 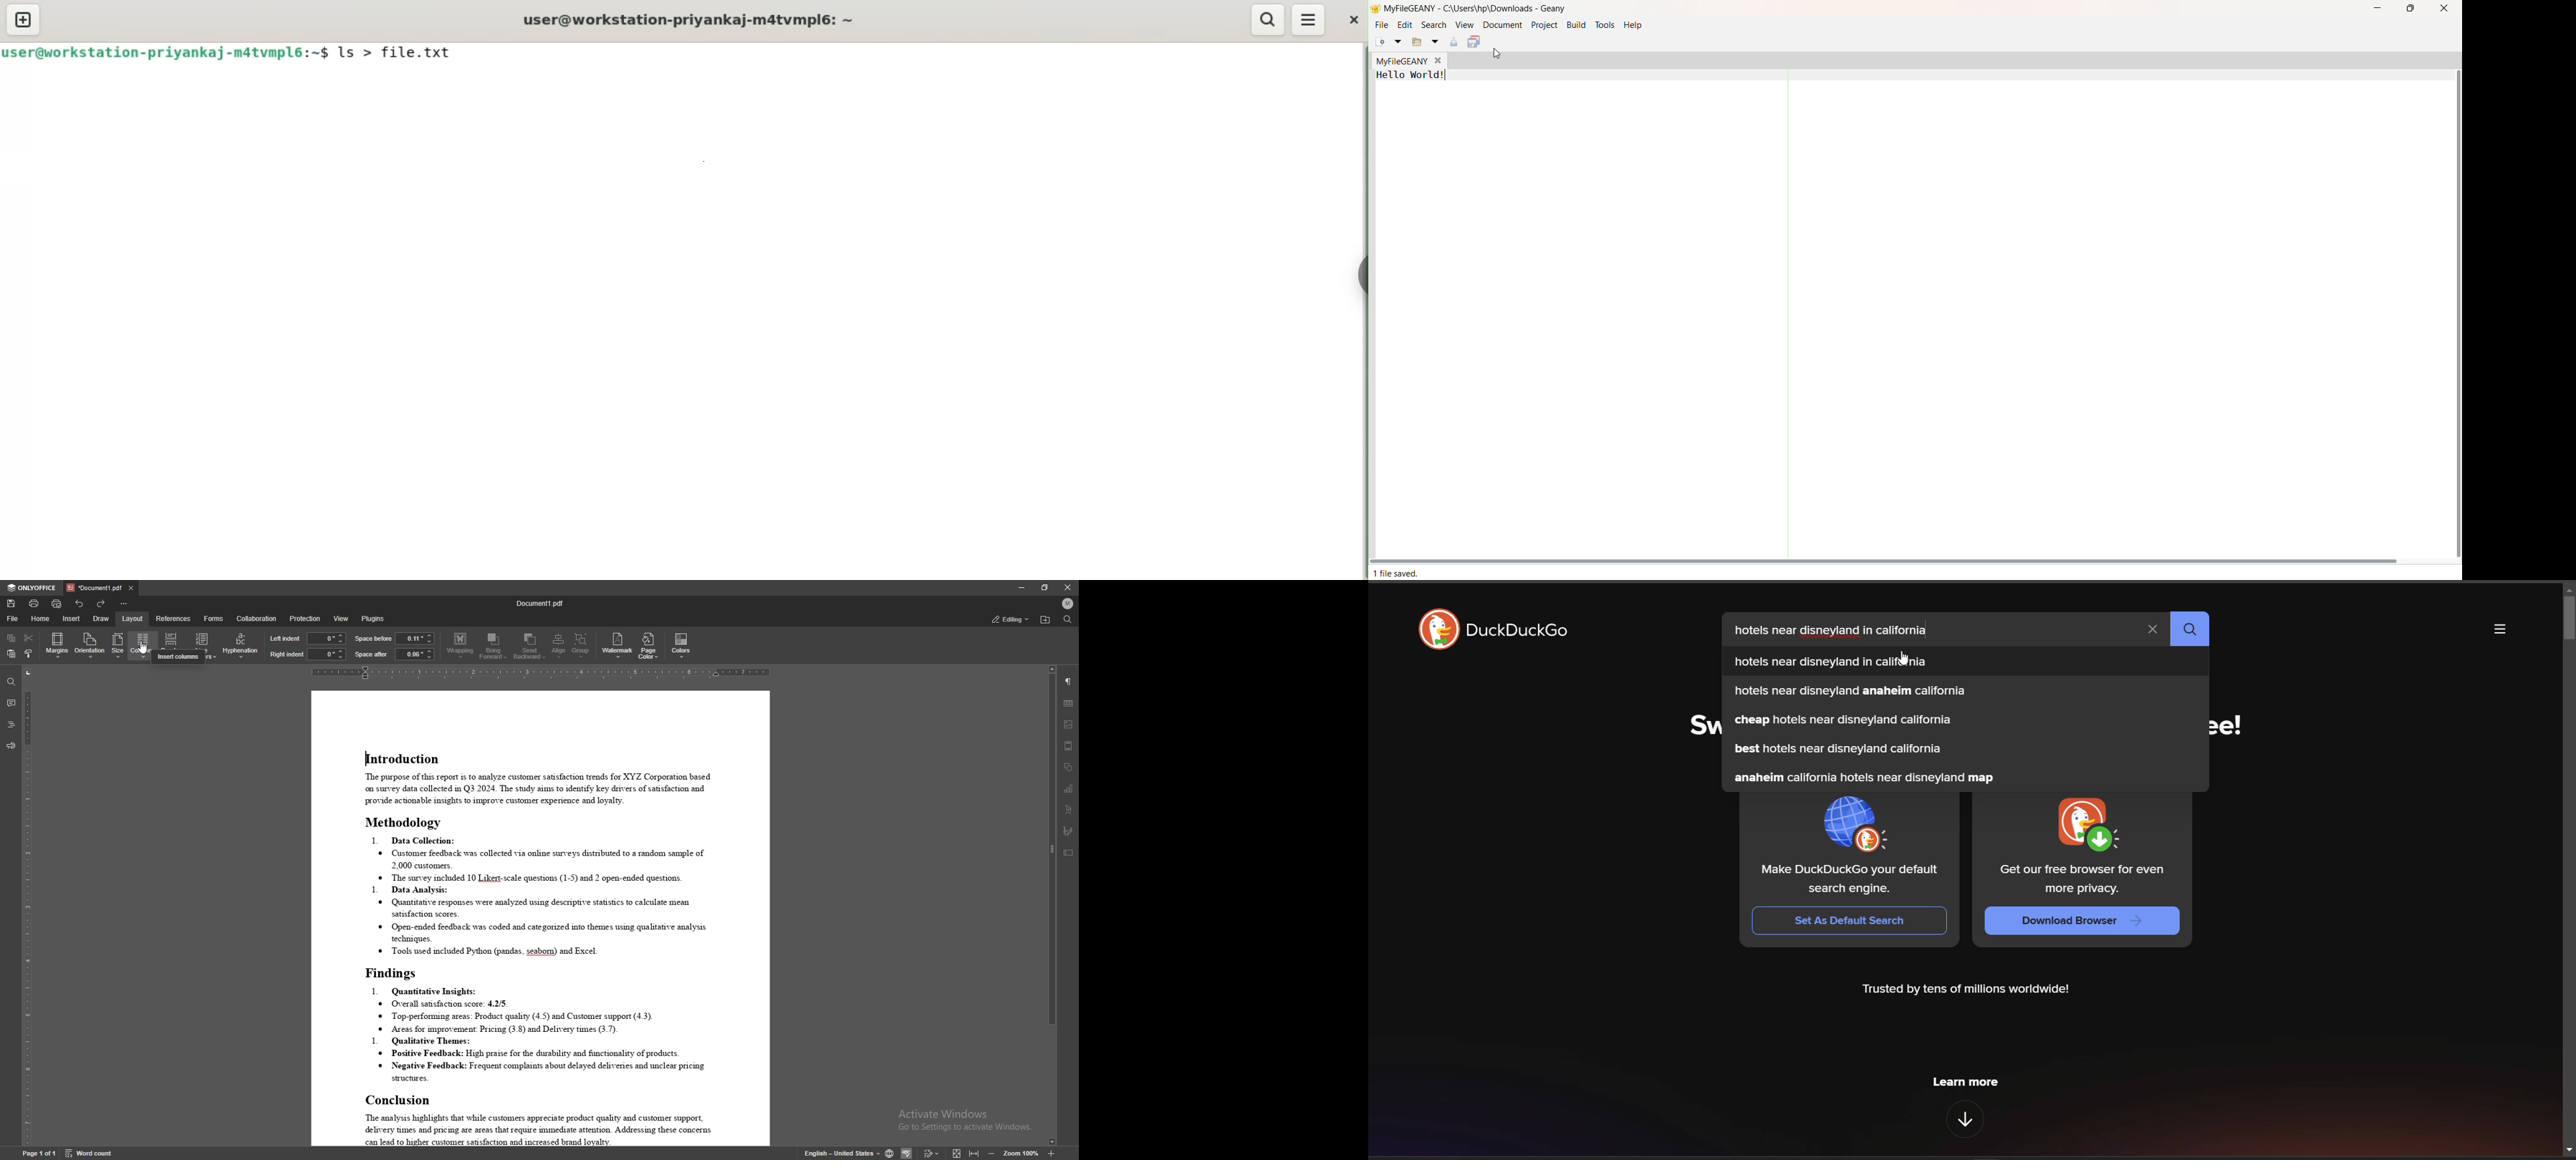 I want to click on page color, so click(x=648, y=646).